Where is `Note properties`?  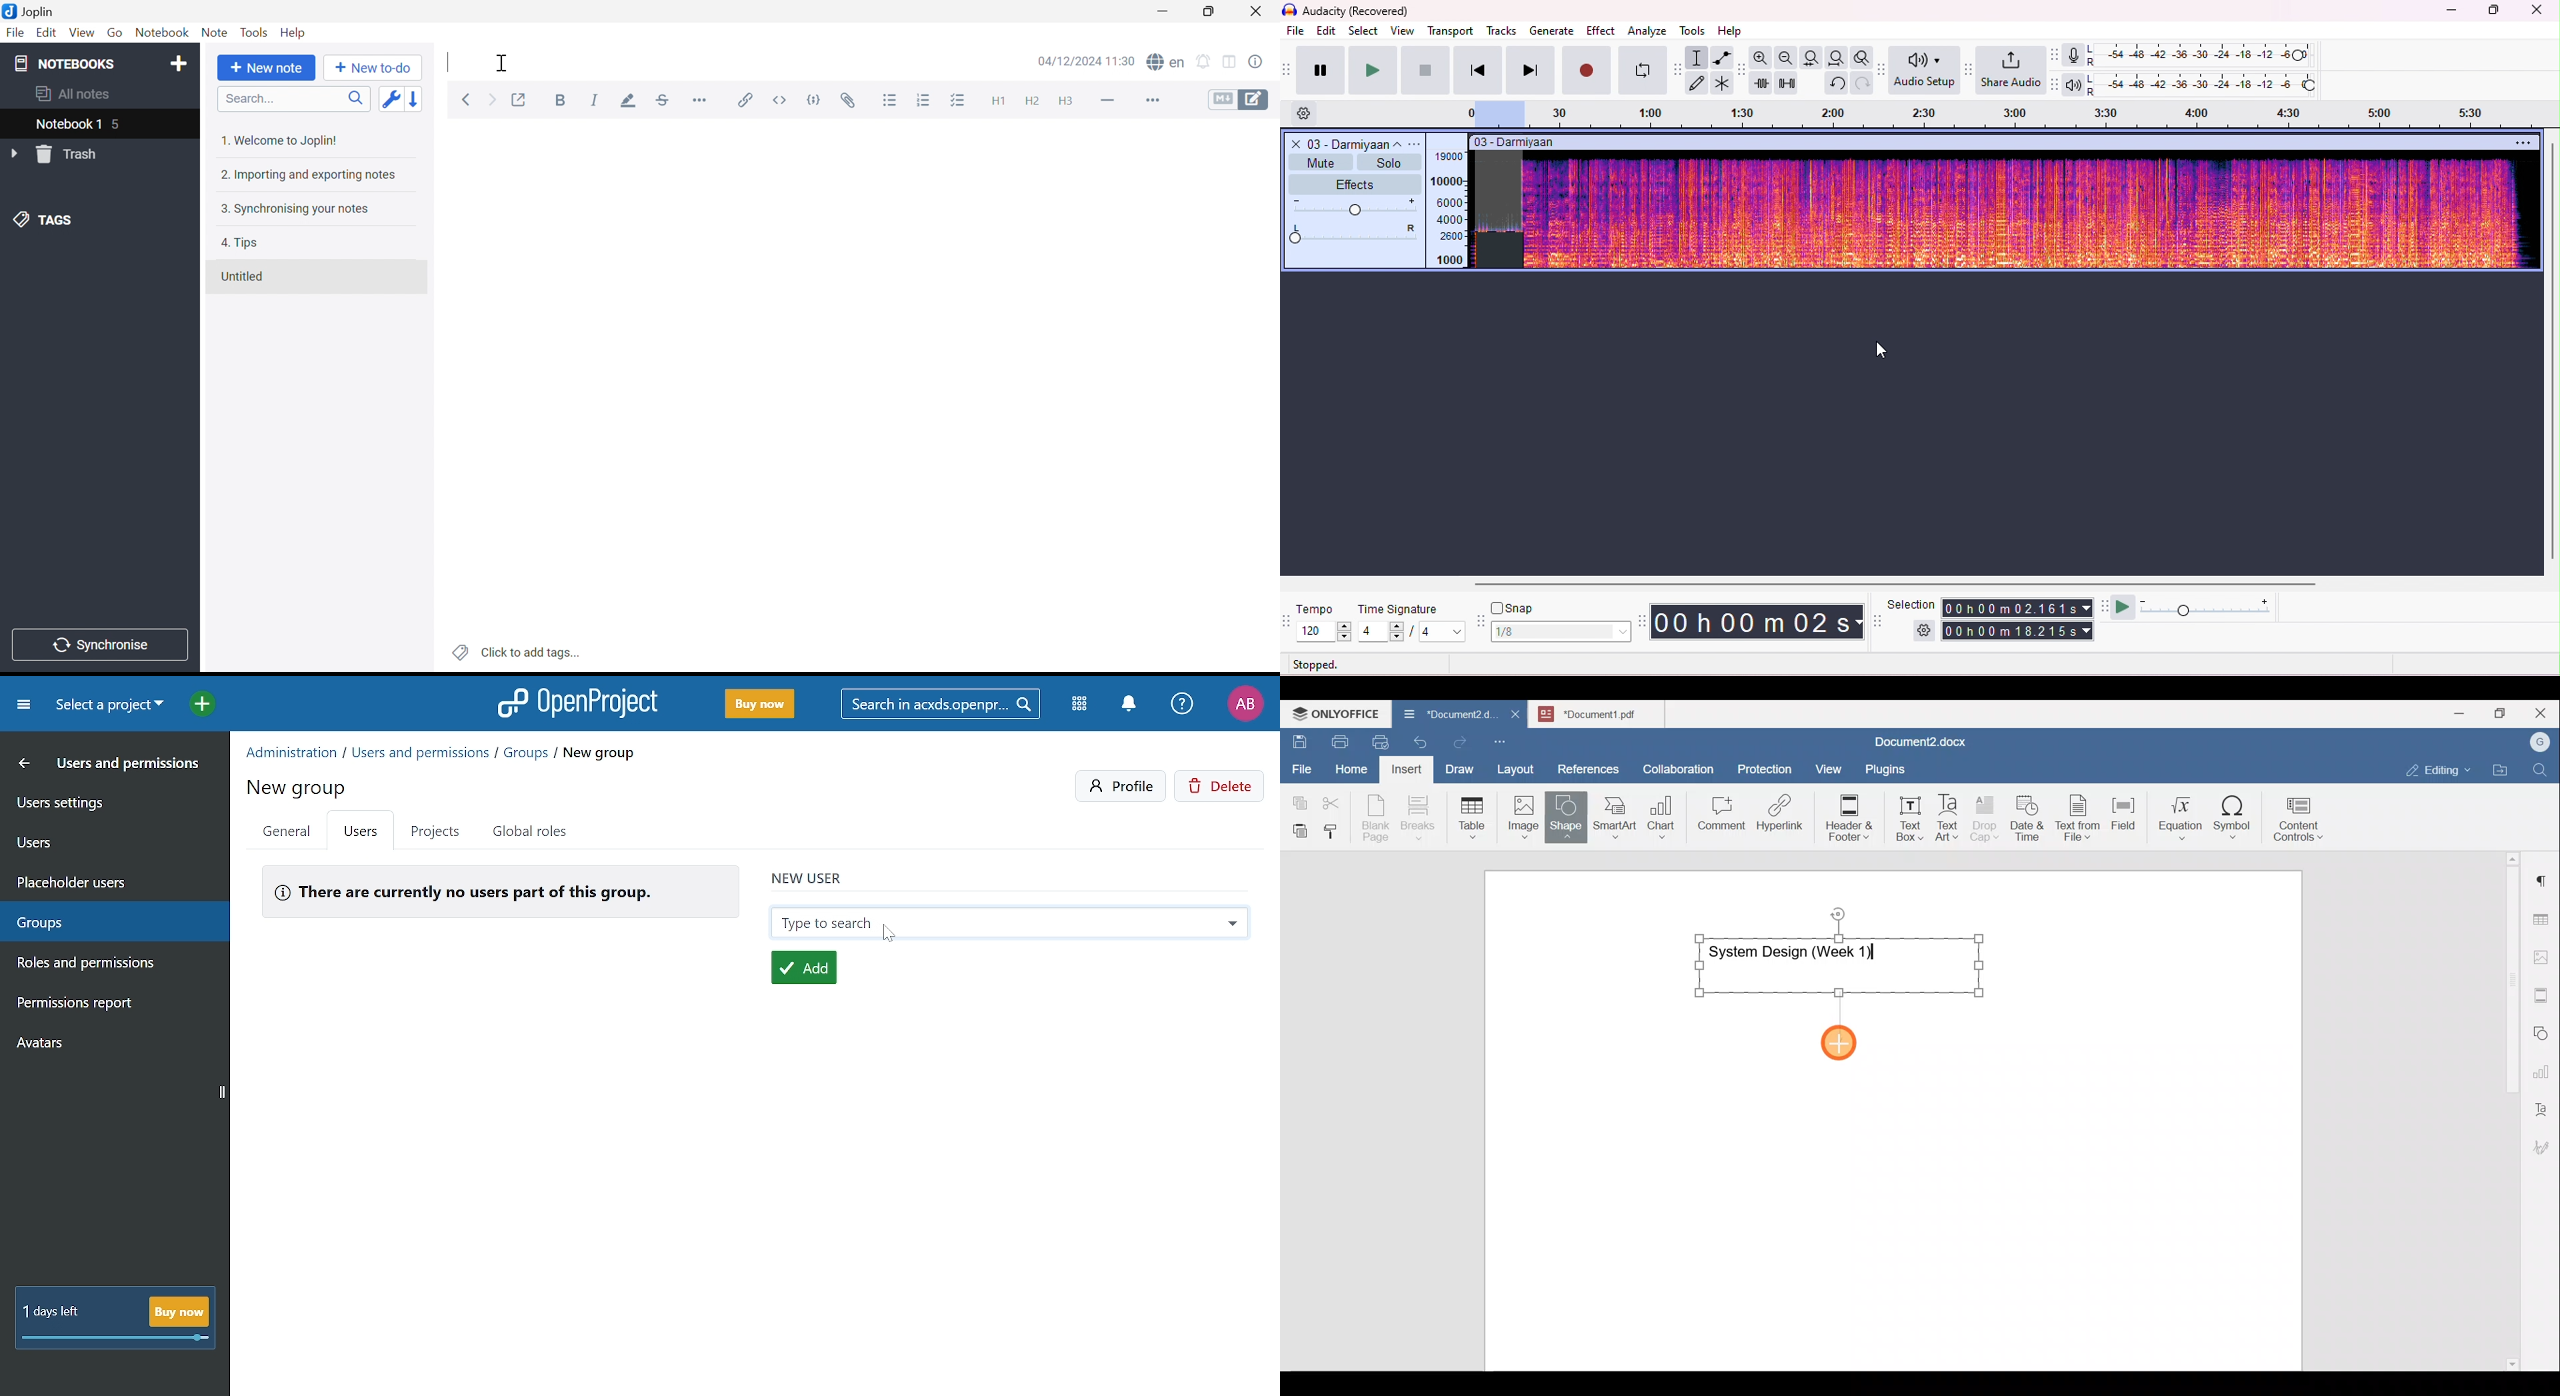
Note properties is located at coordinates (1258, 63).